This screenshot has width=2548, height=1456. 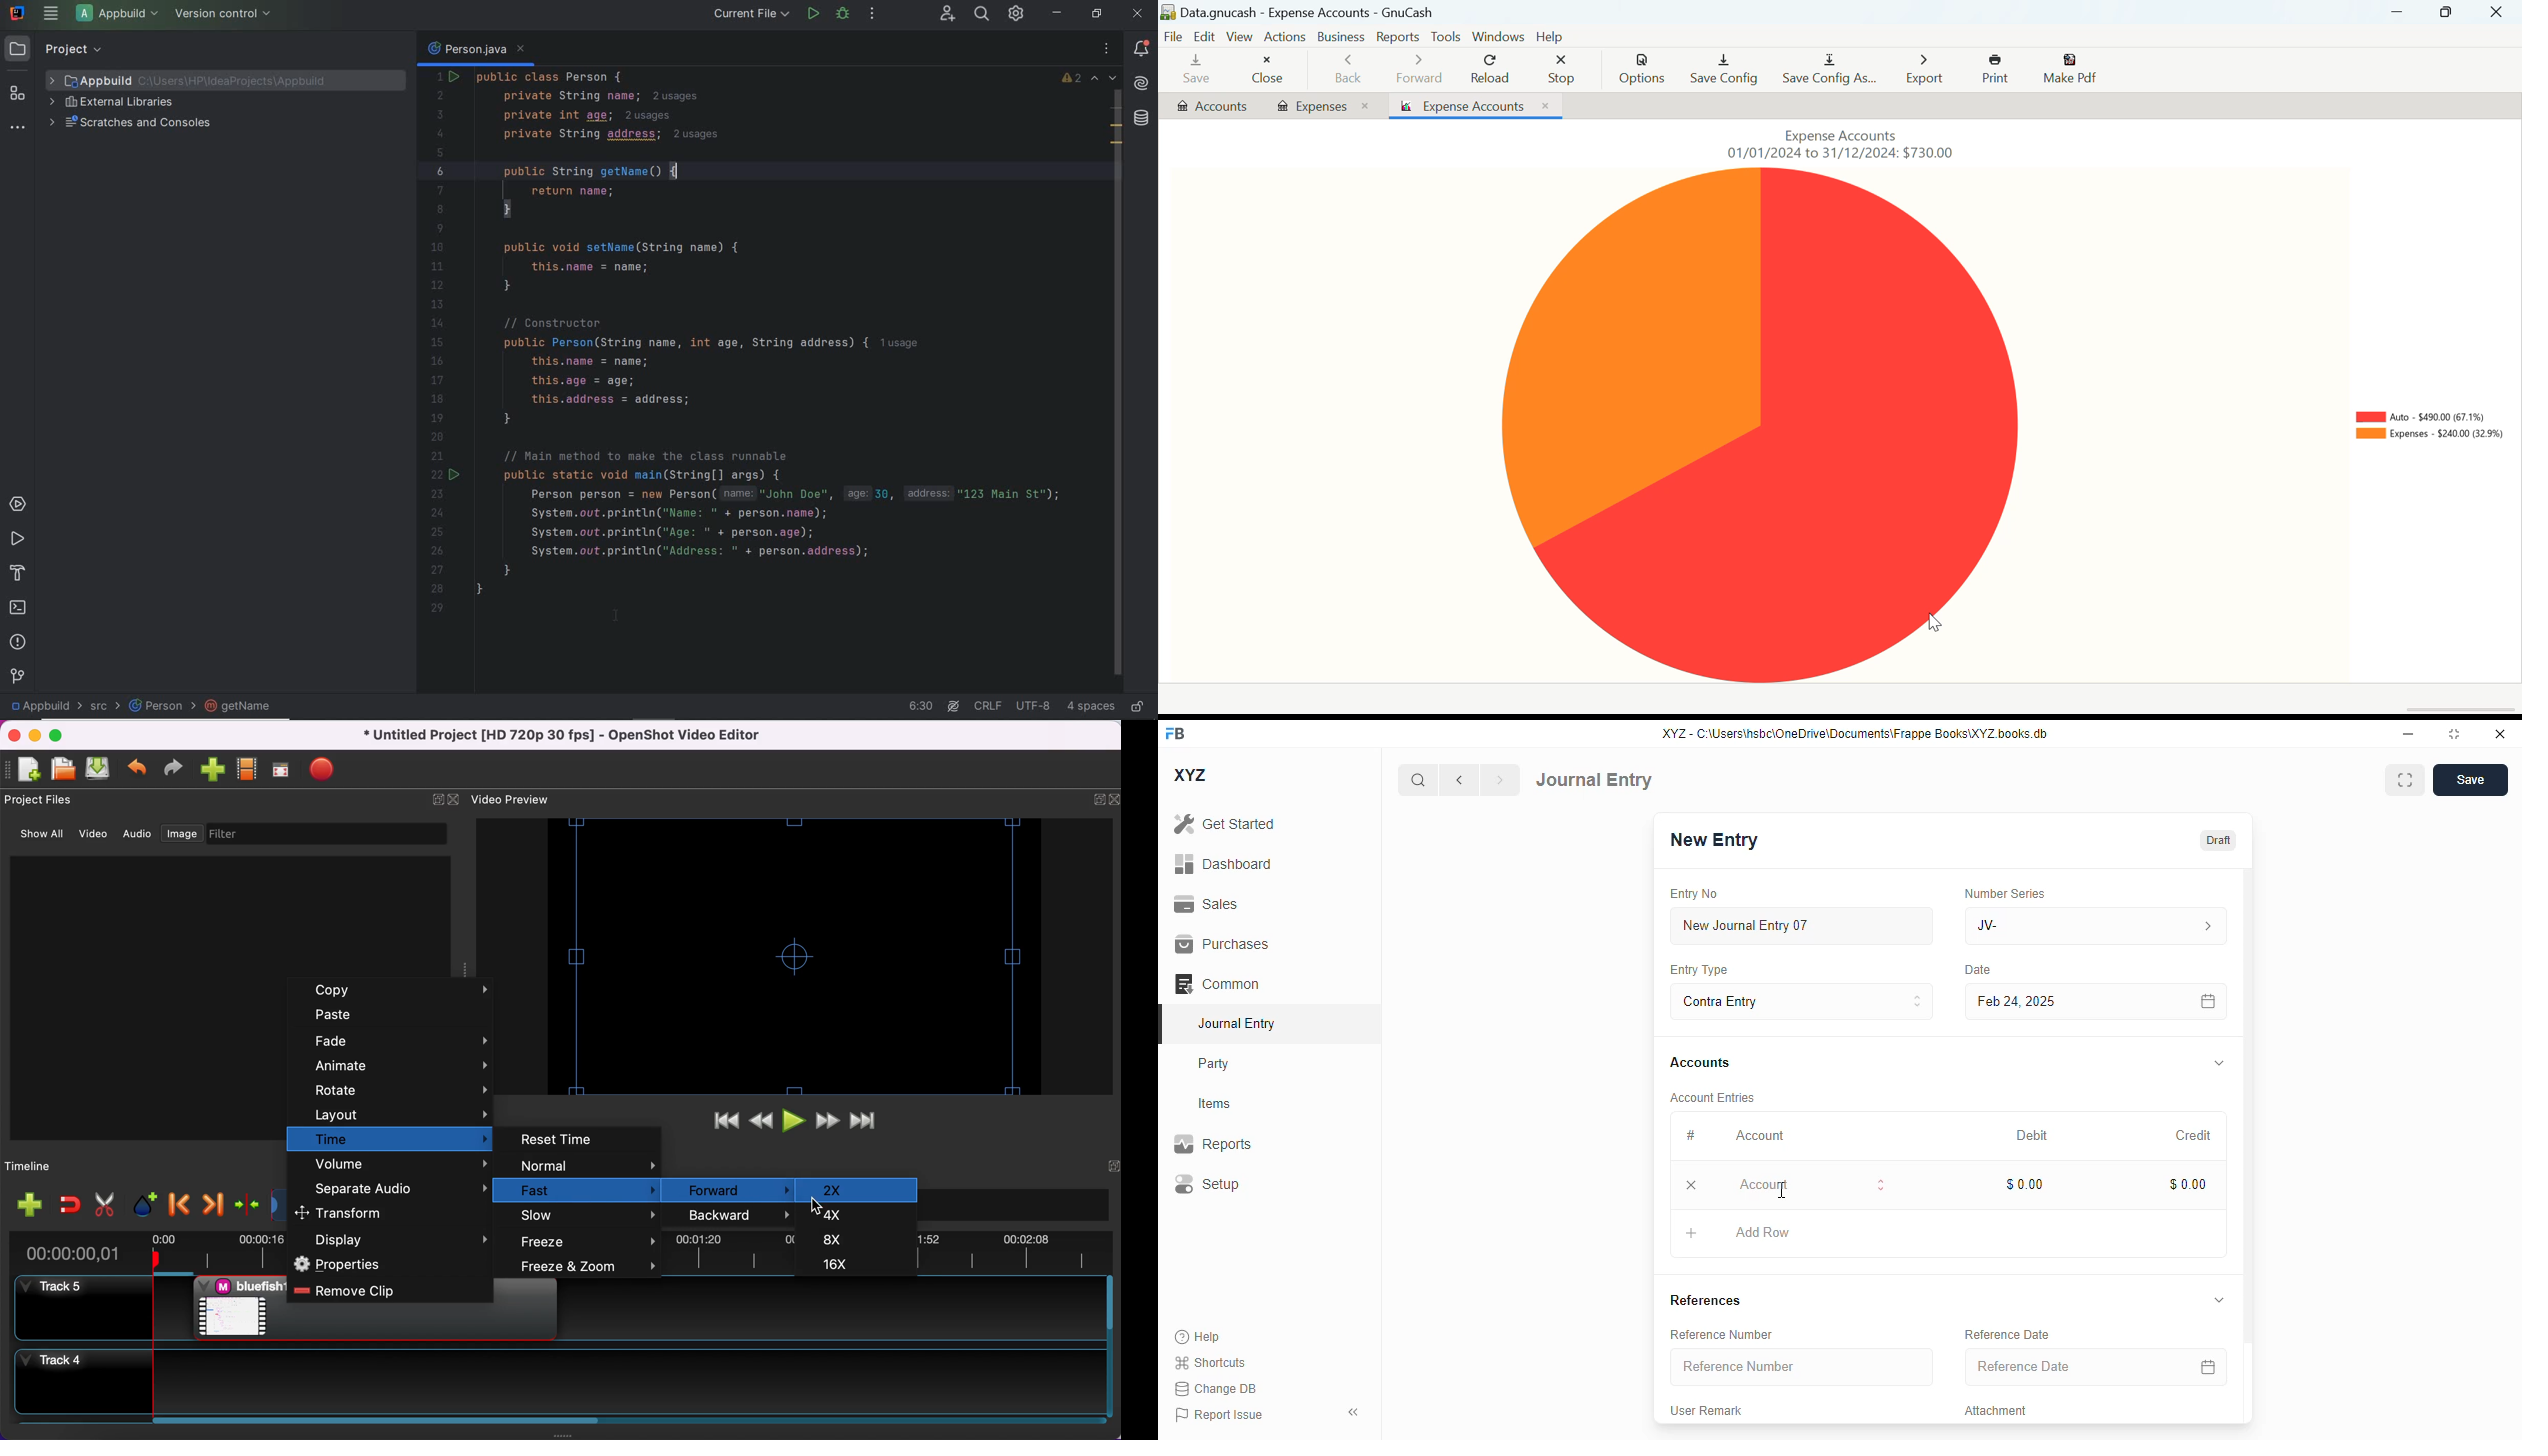 I want to click on minimize, so click(x=2409, y=734).